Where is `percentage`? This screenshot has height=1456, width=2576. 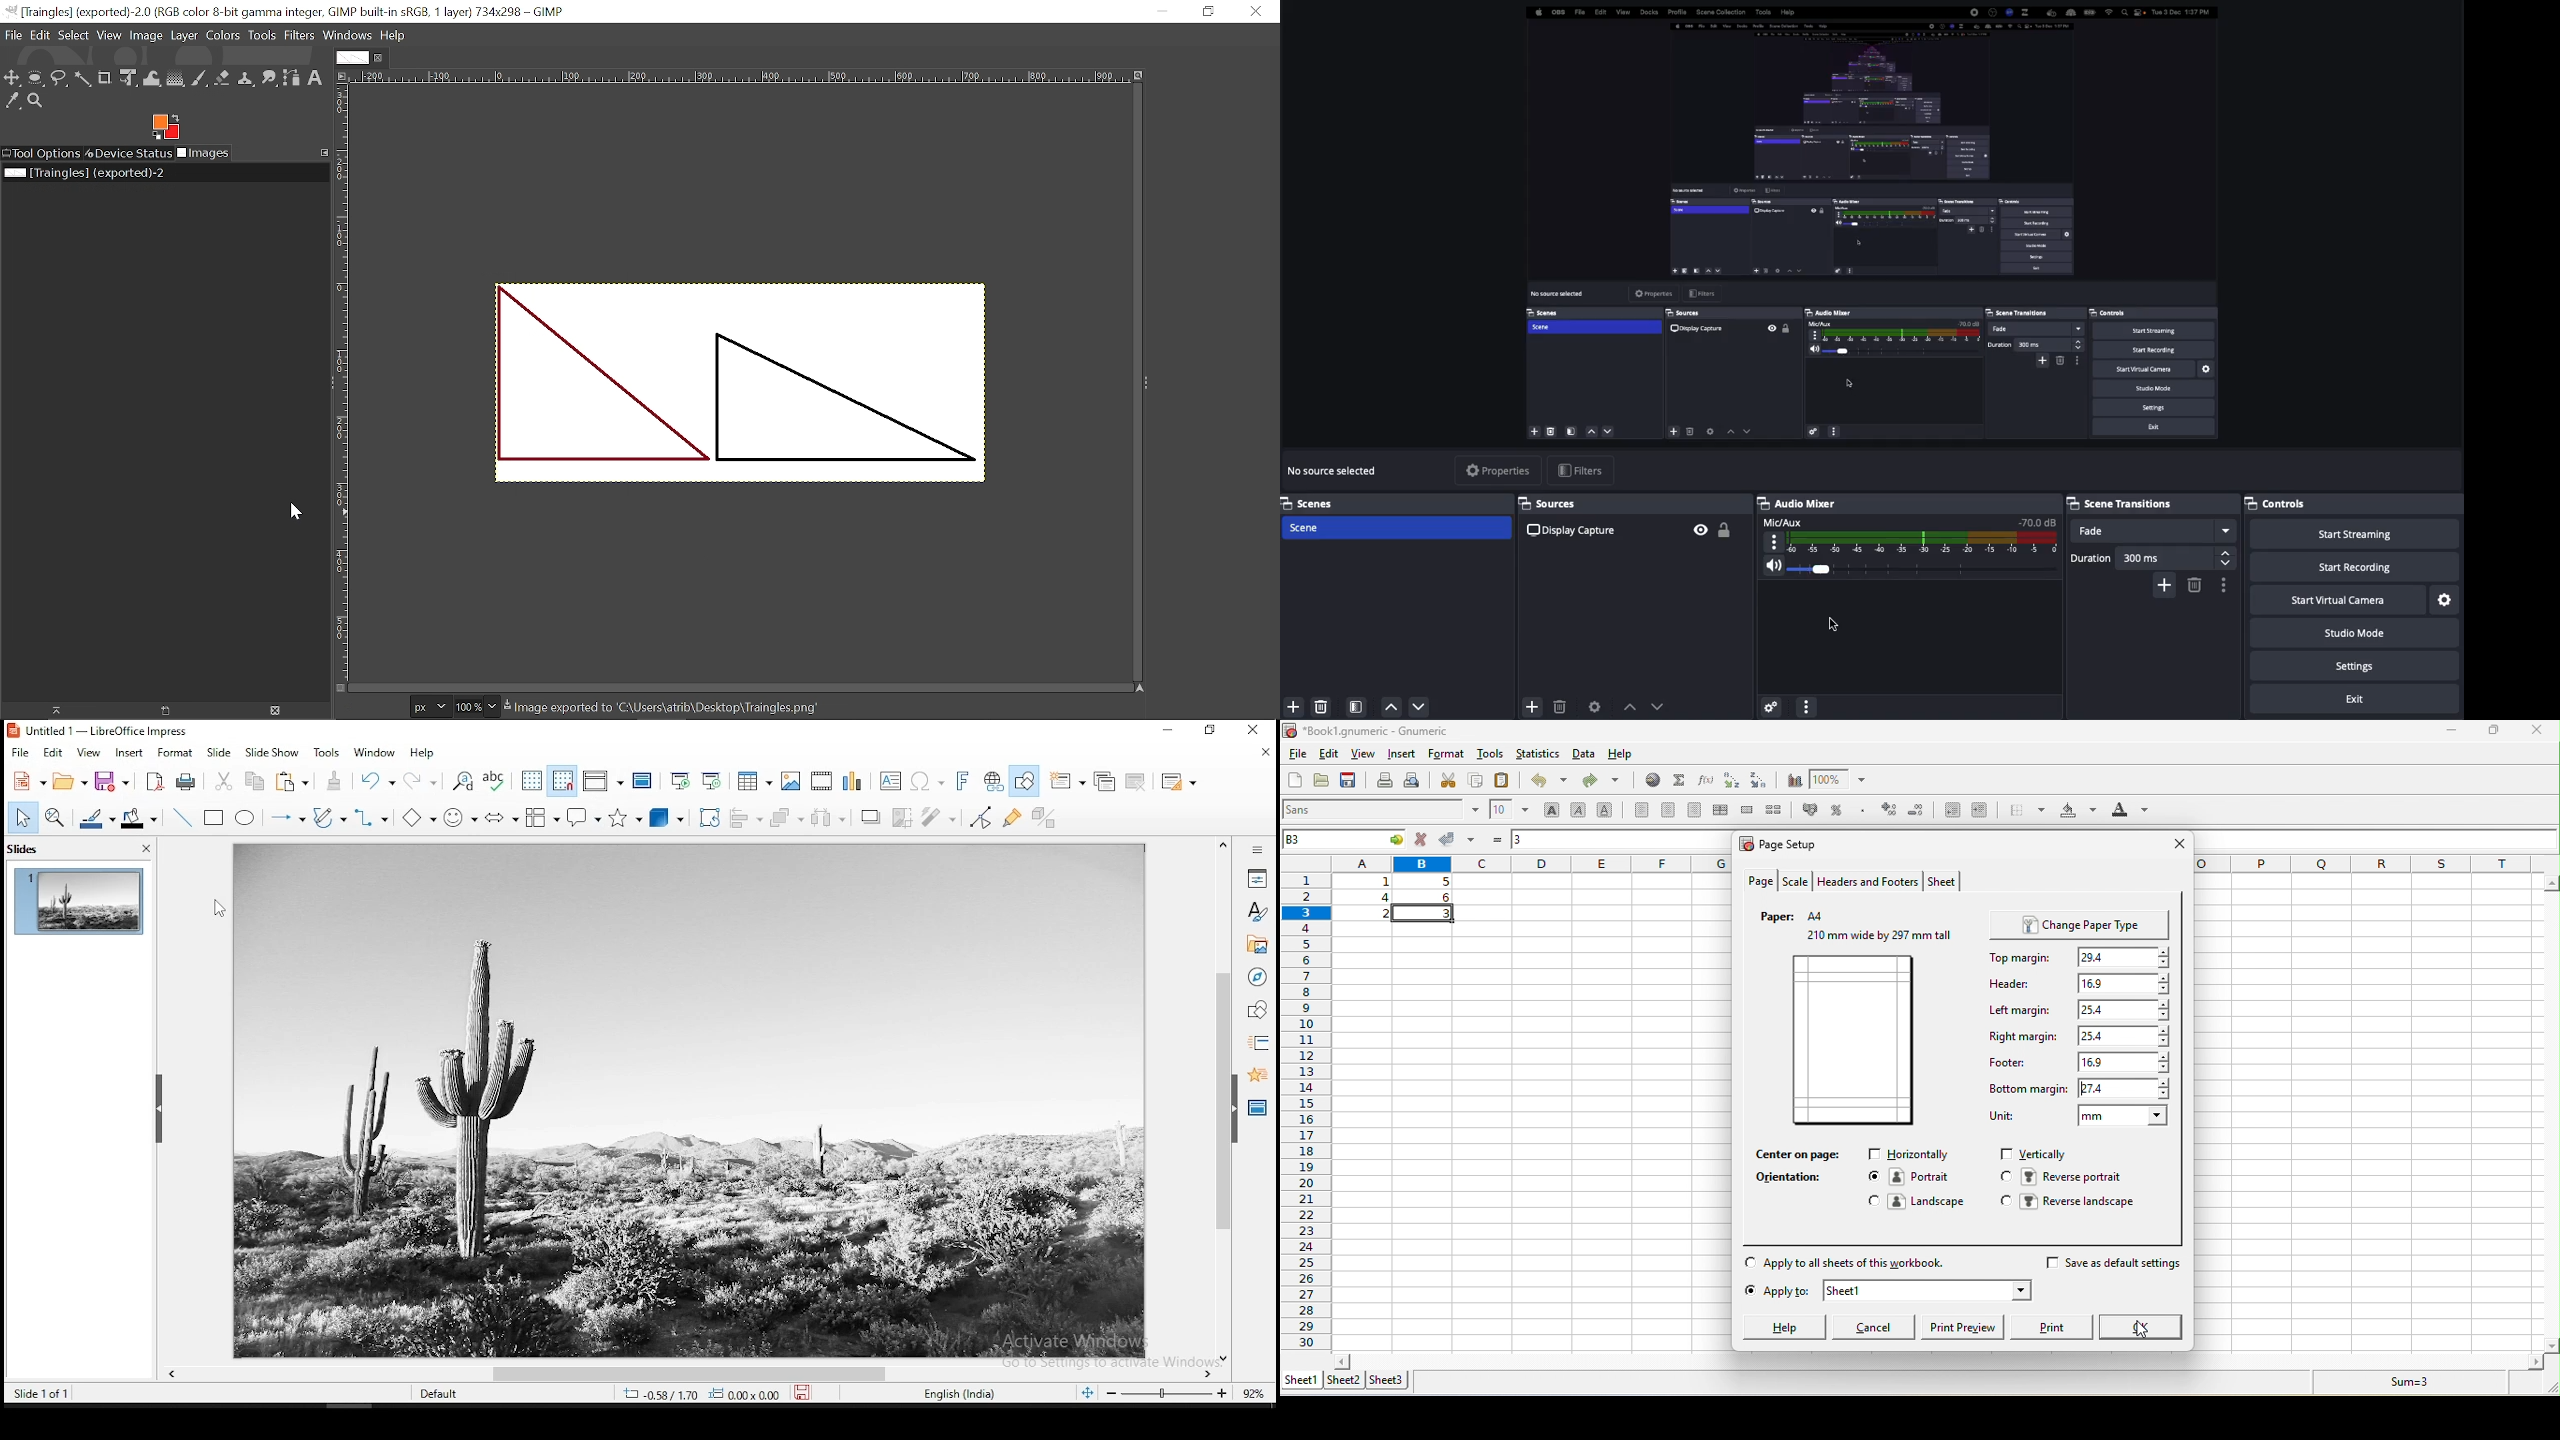
percentage is located at coordinates (1841, 811).